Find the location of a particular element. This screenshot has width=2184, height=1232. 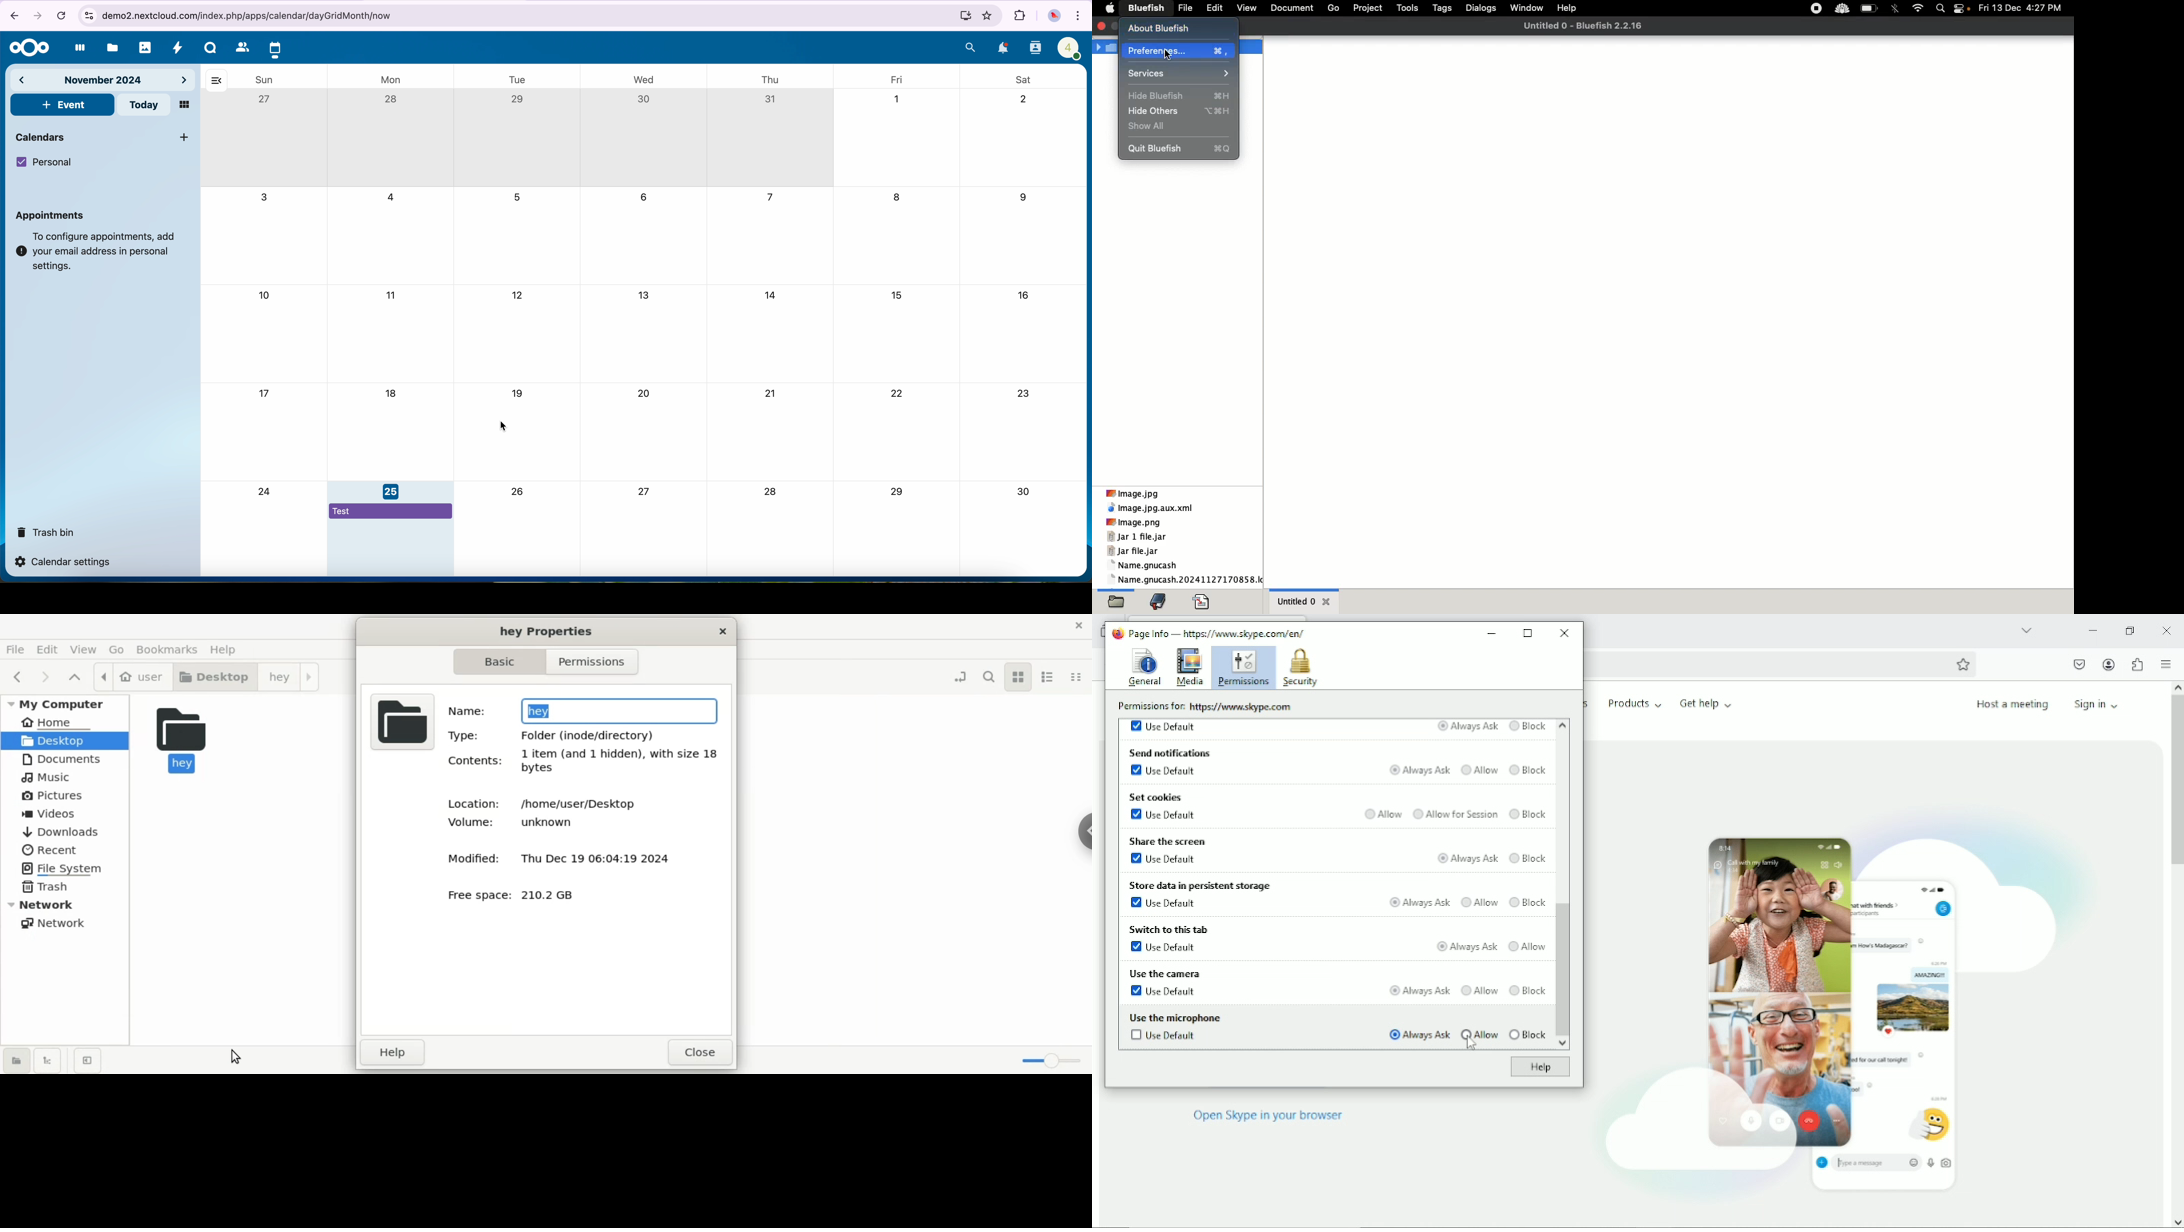

Share the screen is located at coordinates (1169, 839).